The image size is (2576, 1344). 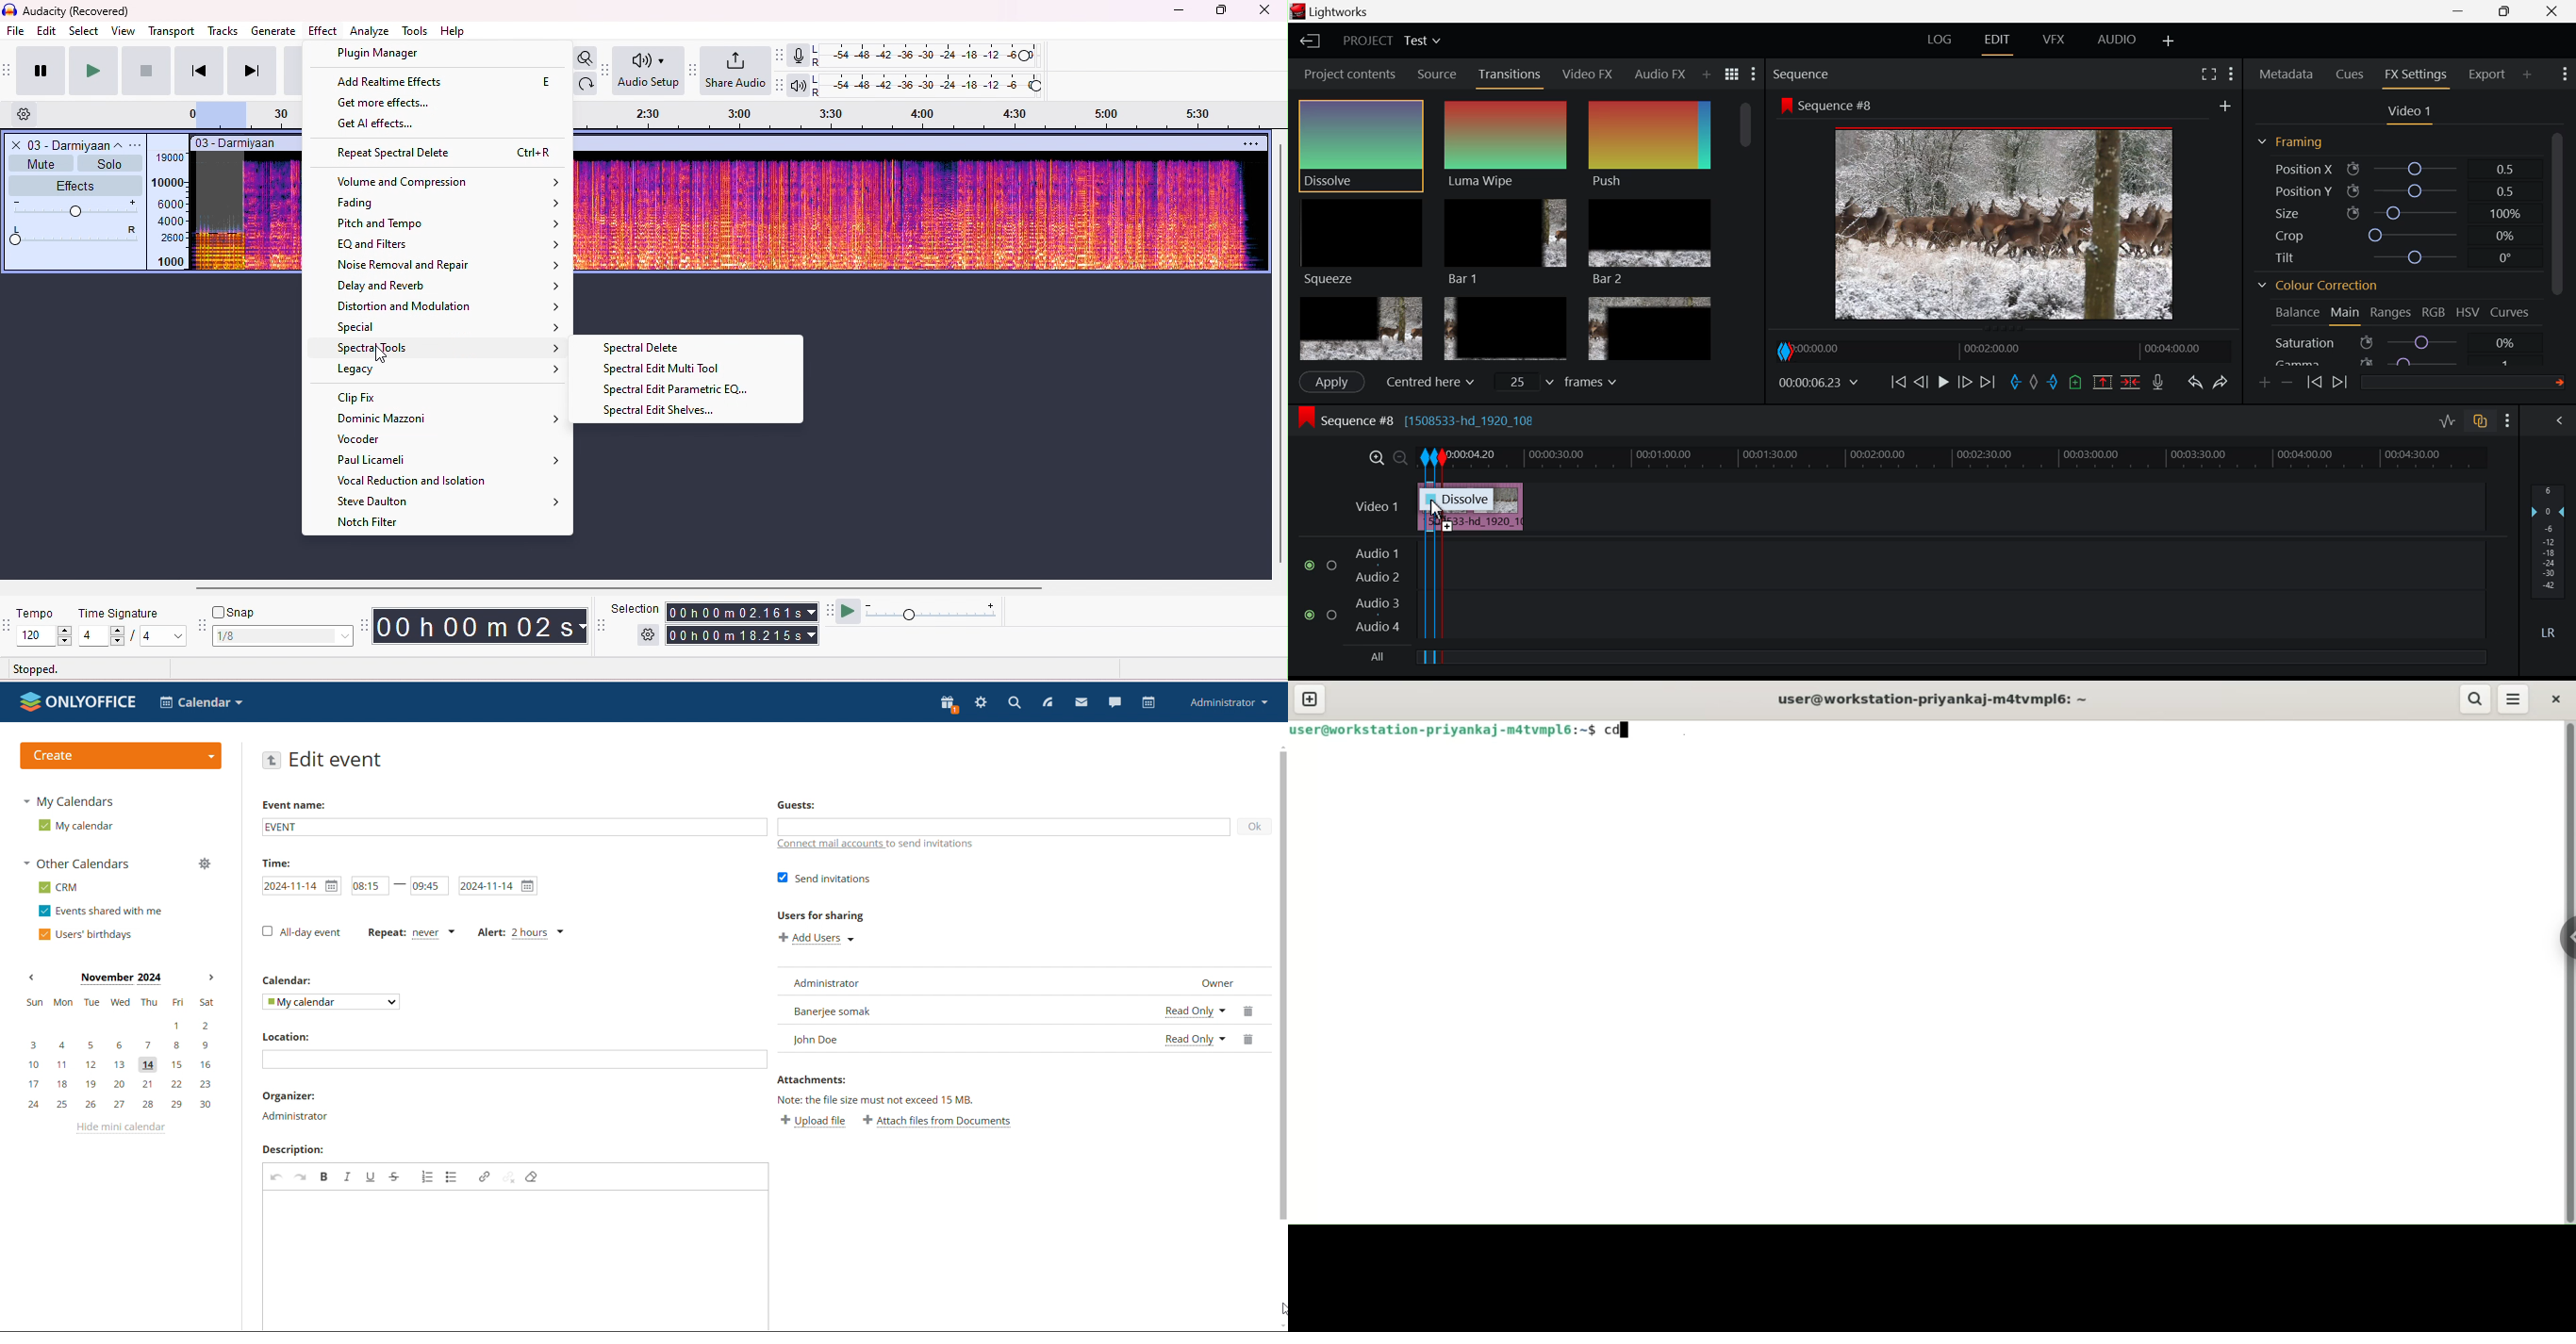 What do you see at coordinates (172, 32) in the screenshot?
I see `transport` at bounding box center [172, 32].